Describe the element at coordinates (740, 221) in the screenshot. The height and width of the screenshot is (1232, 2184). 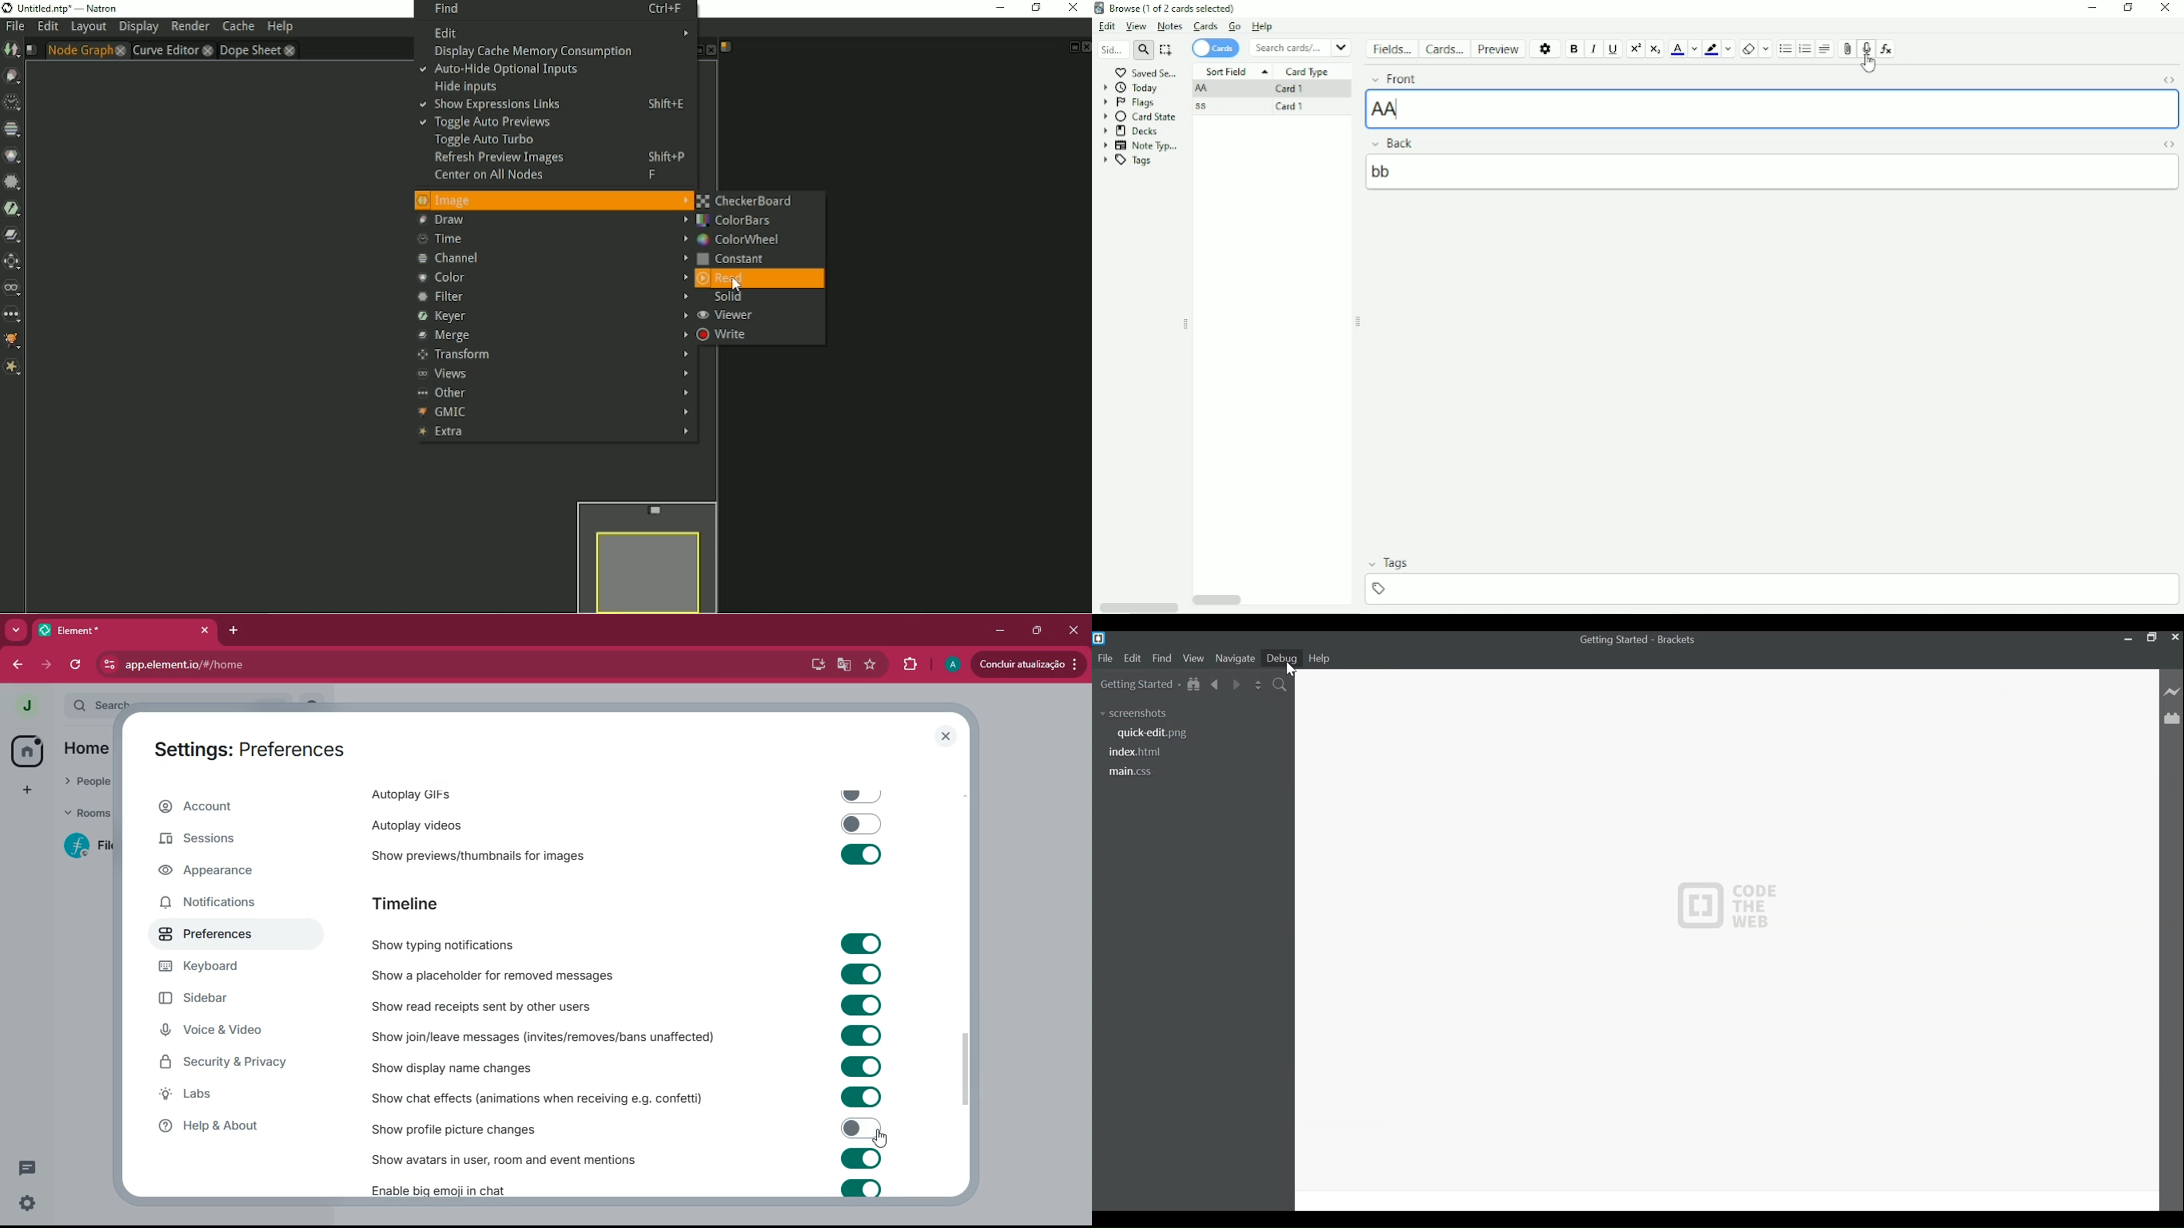
I see `ColorBars` at that location.